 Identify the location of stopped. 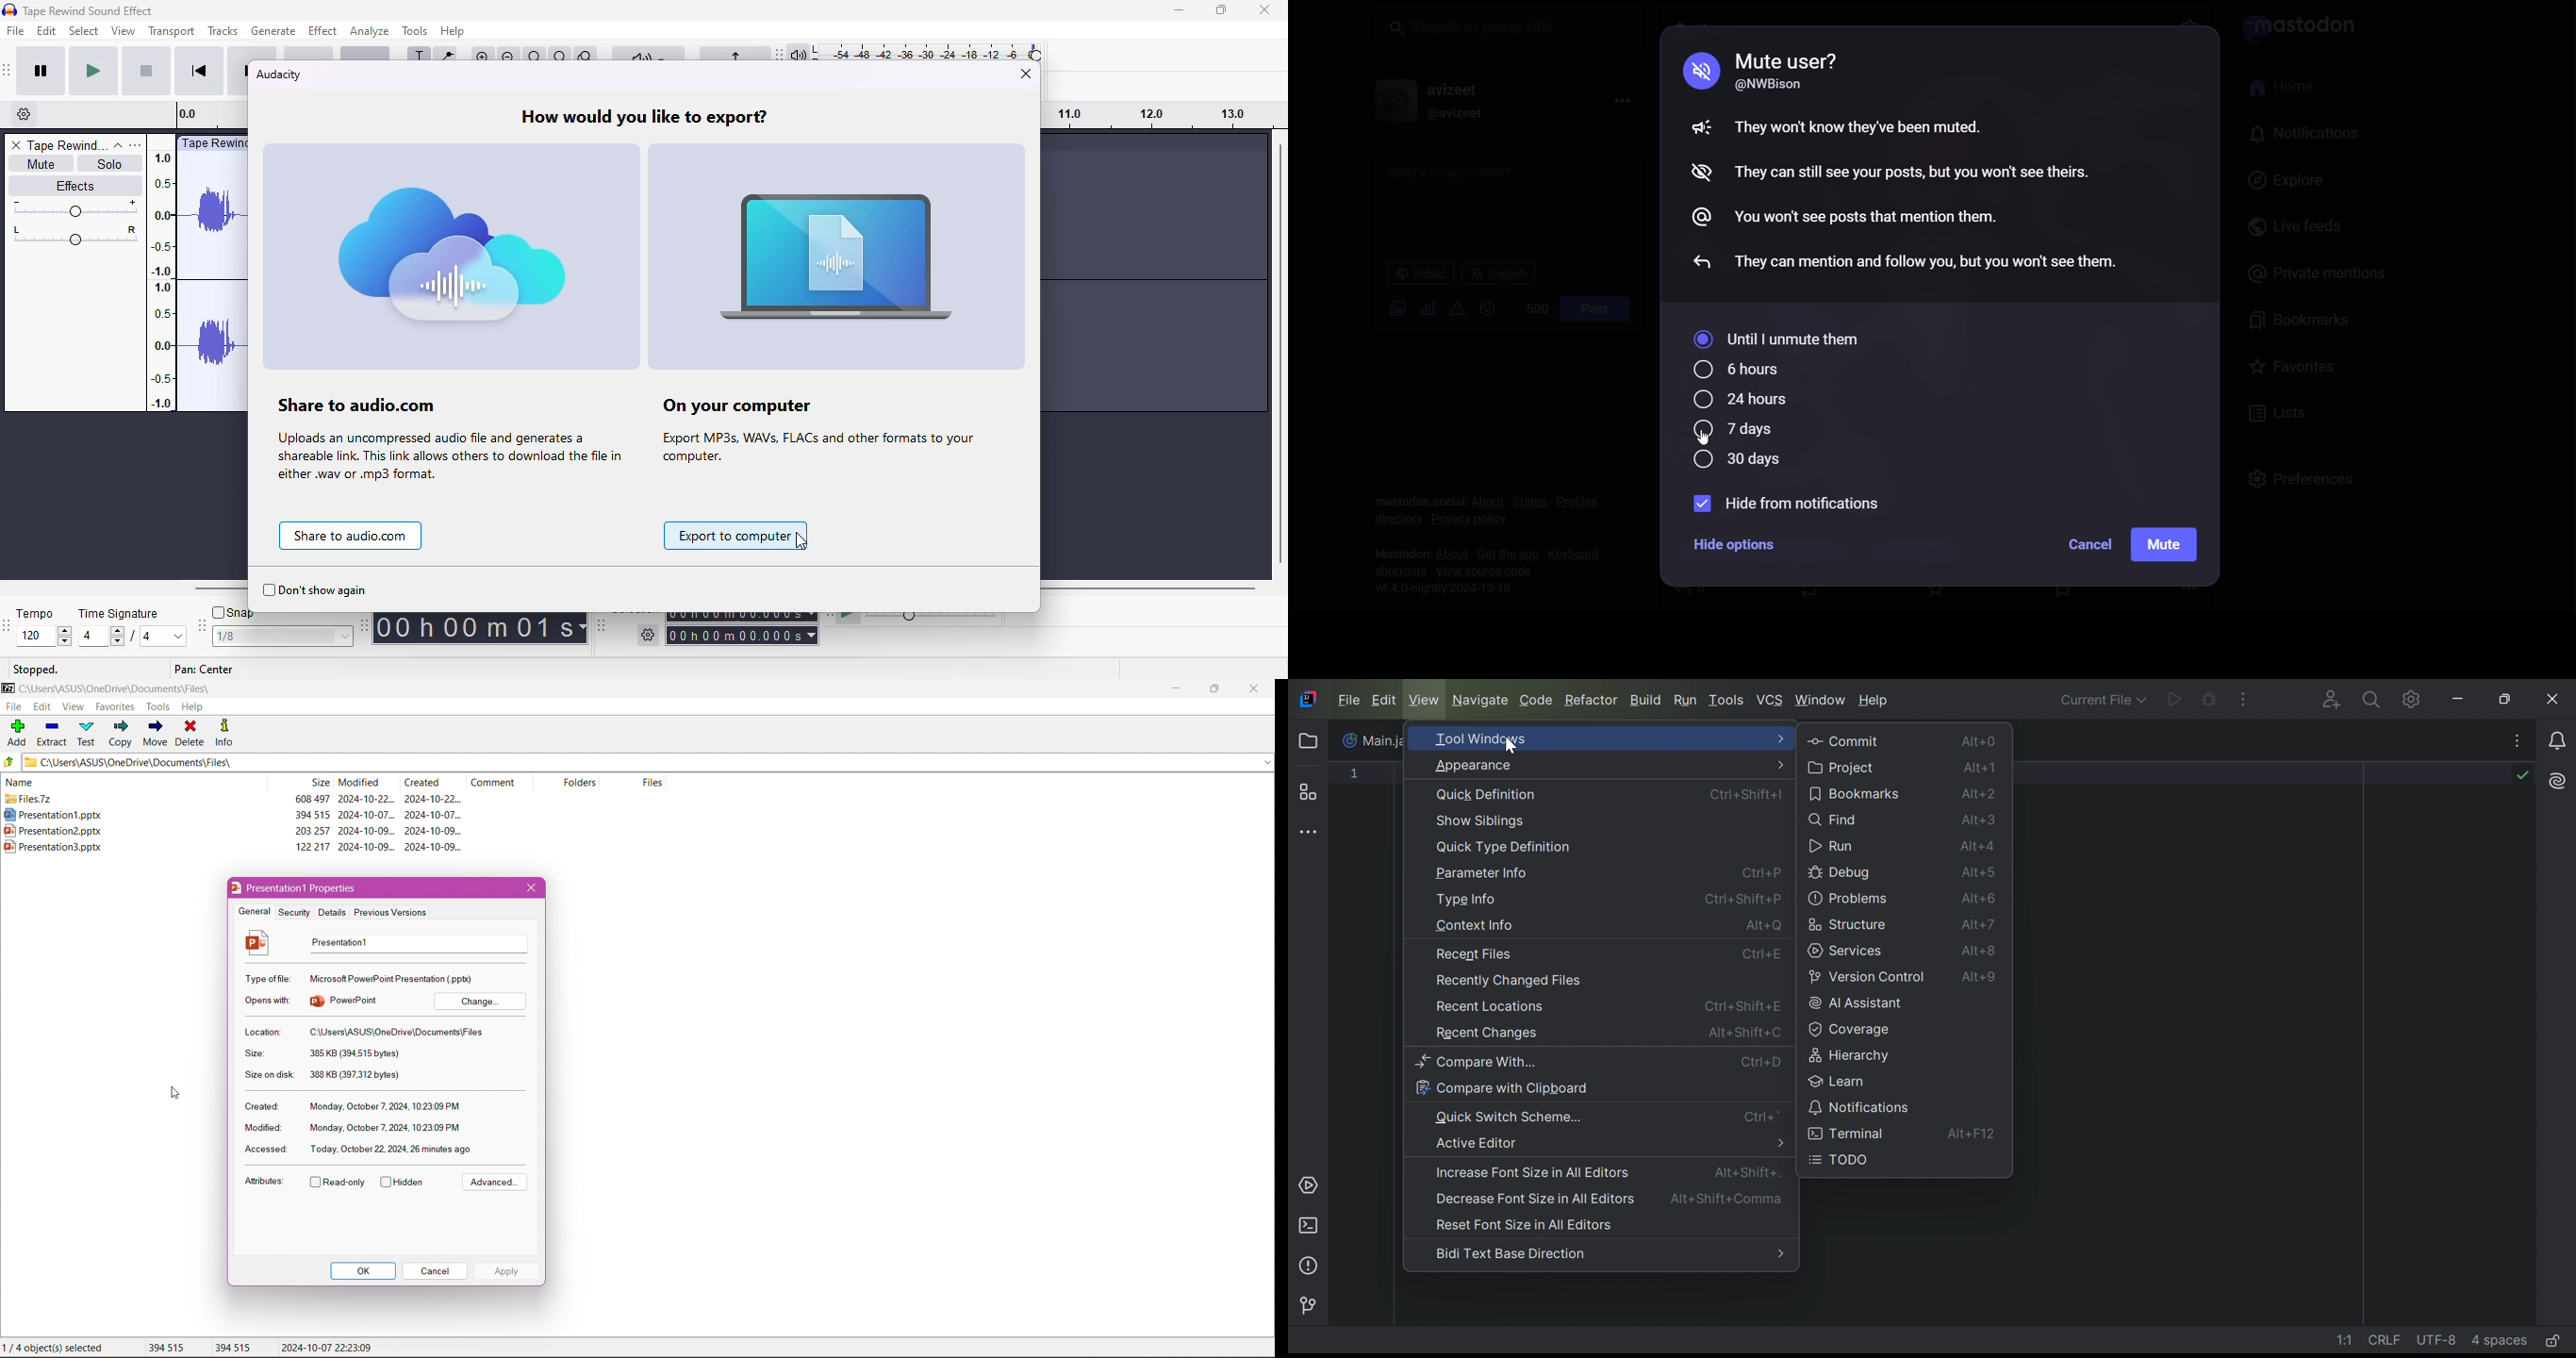
(35, 670).